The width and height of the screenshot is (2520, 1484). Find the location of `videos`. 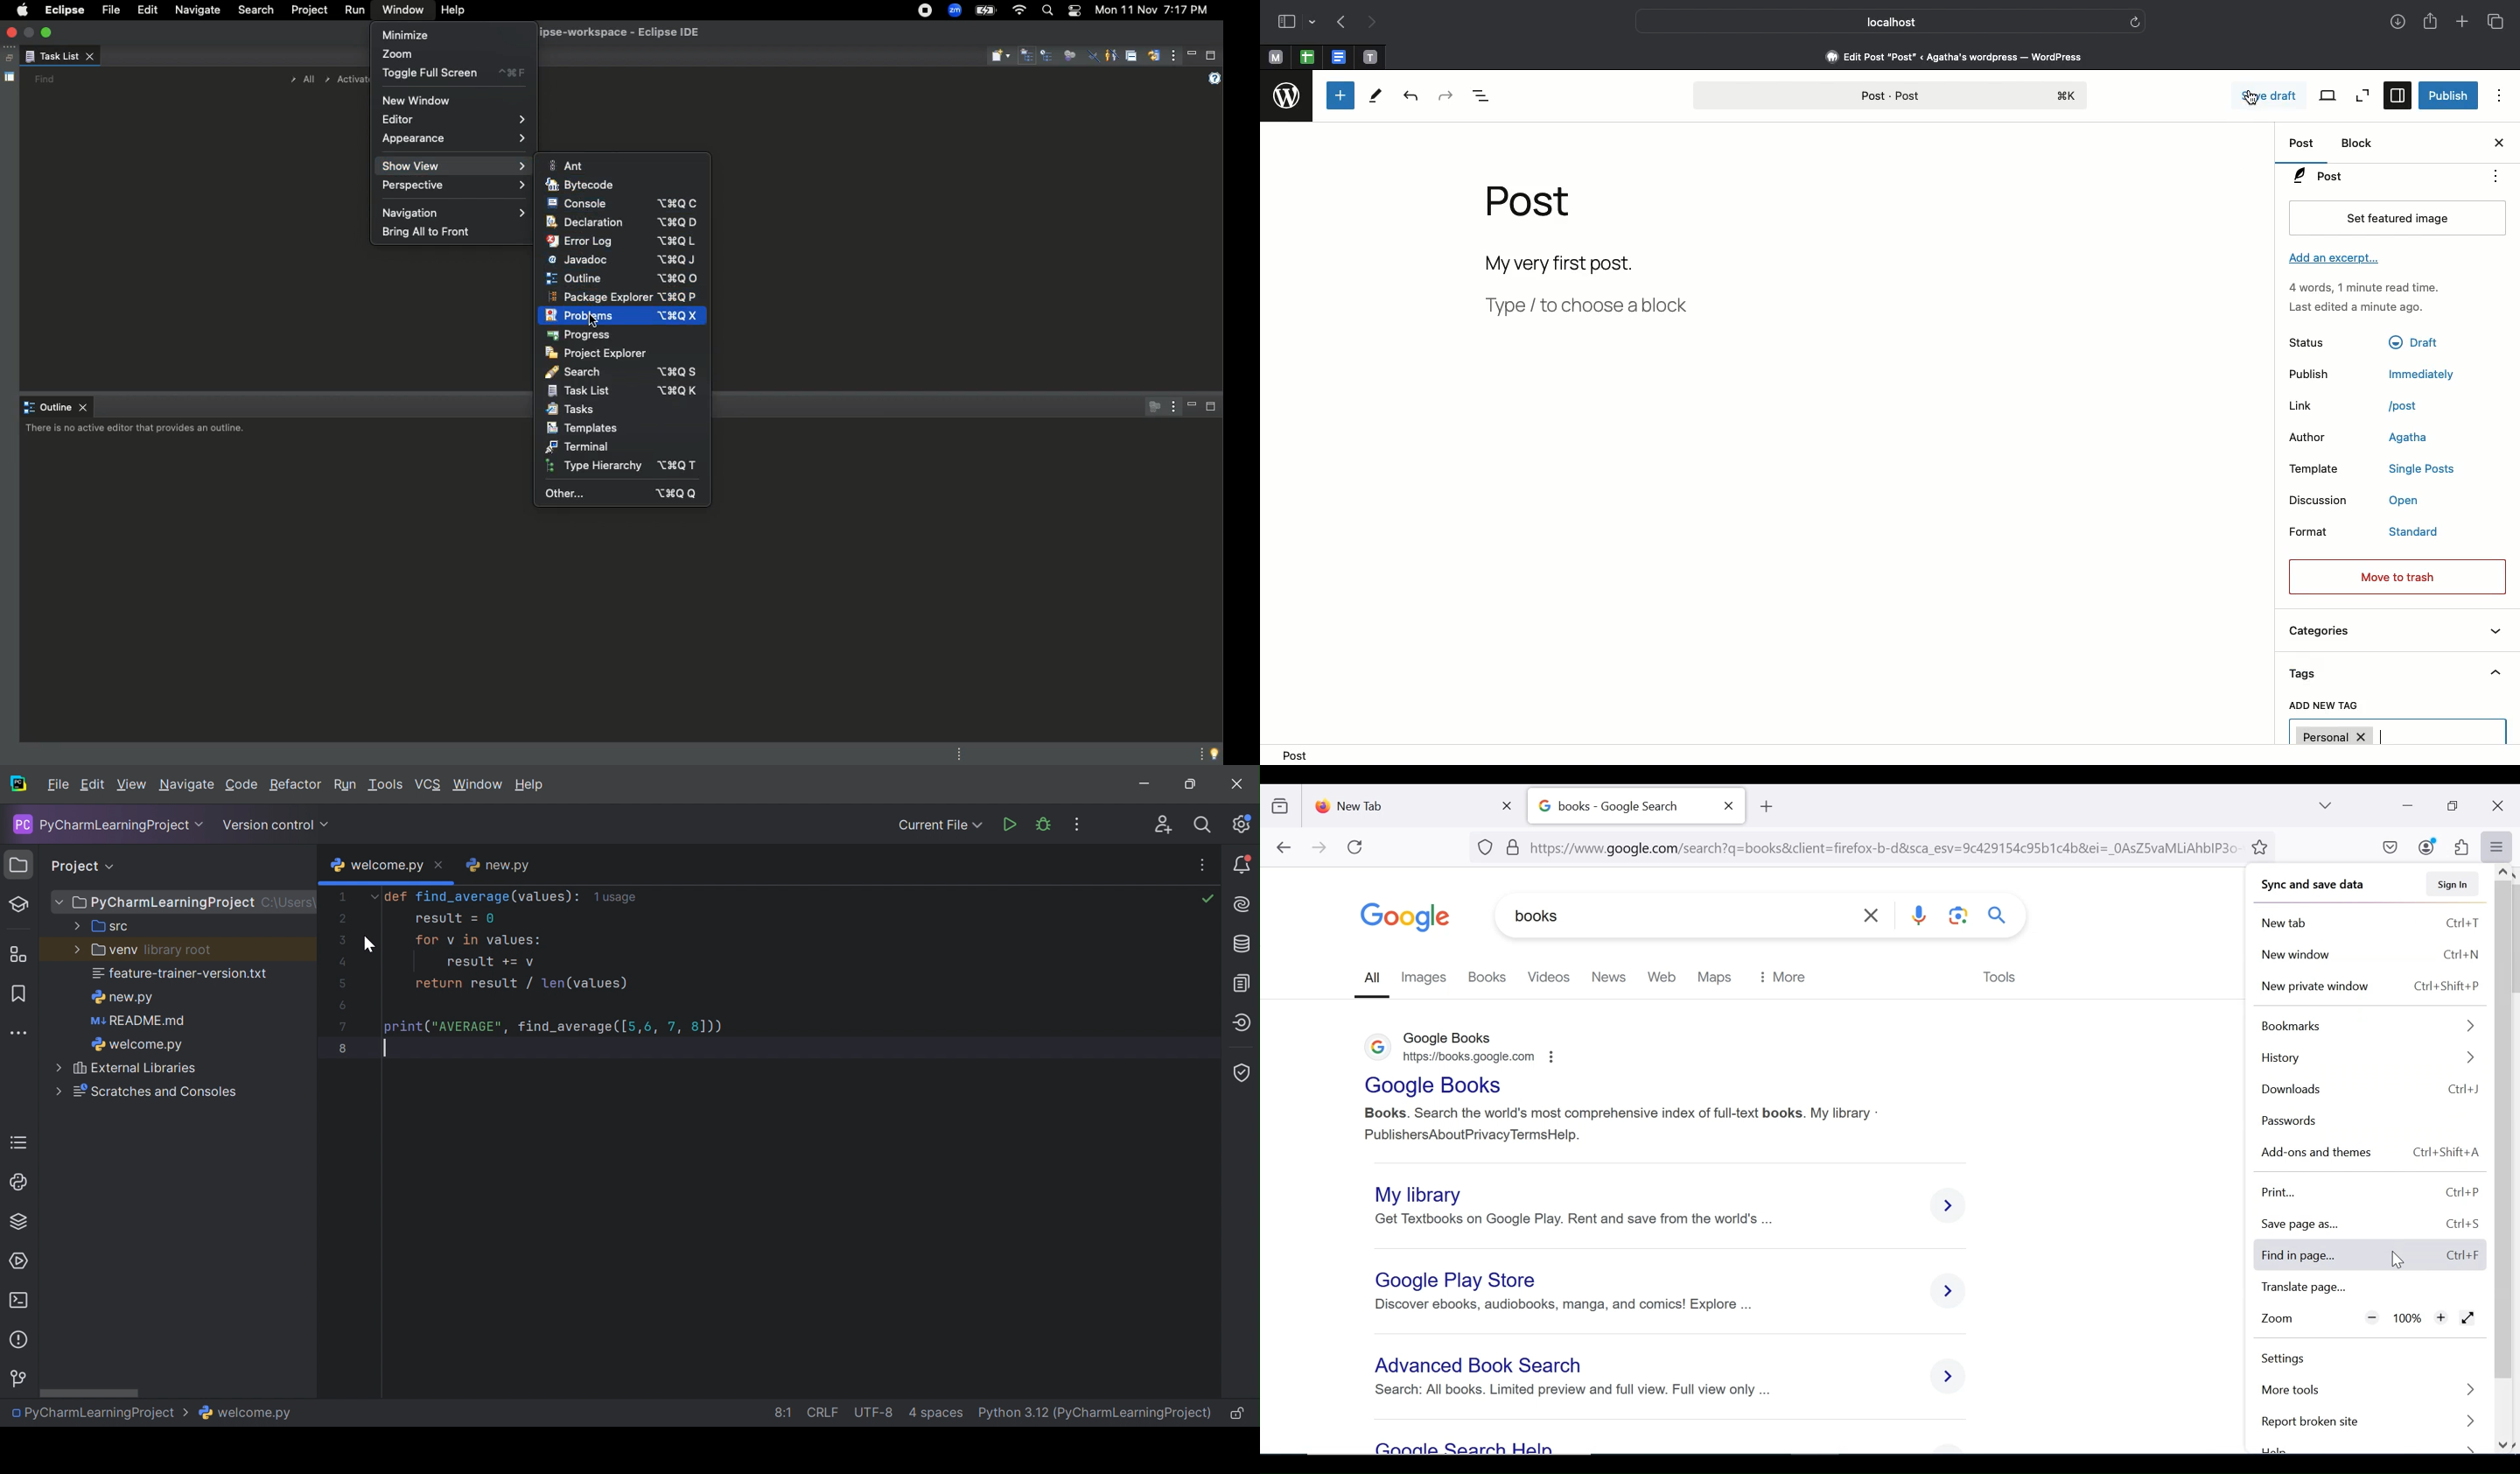

videos is located at coordinates (1547, 976).